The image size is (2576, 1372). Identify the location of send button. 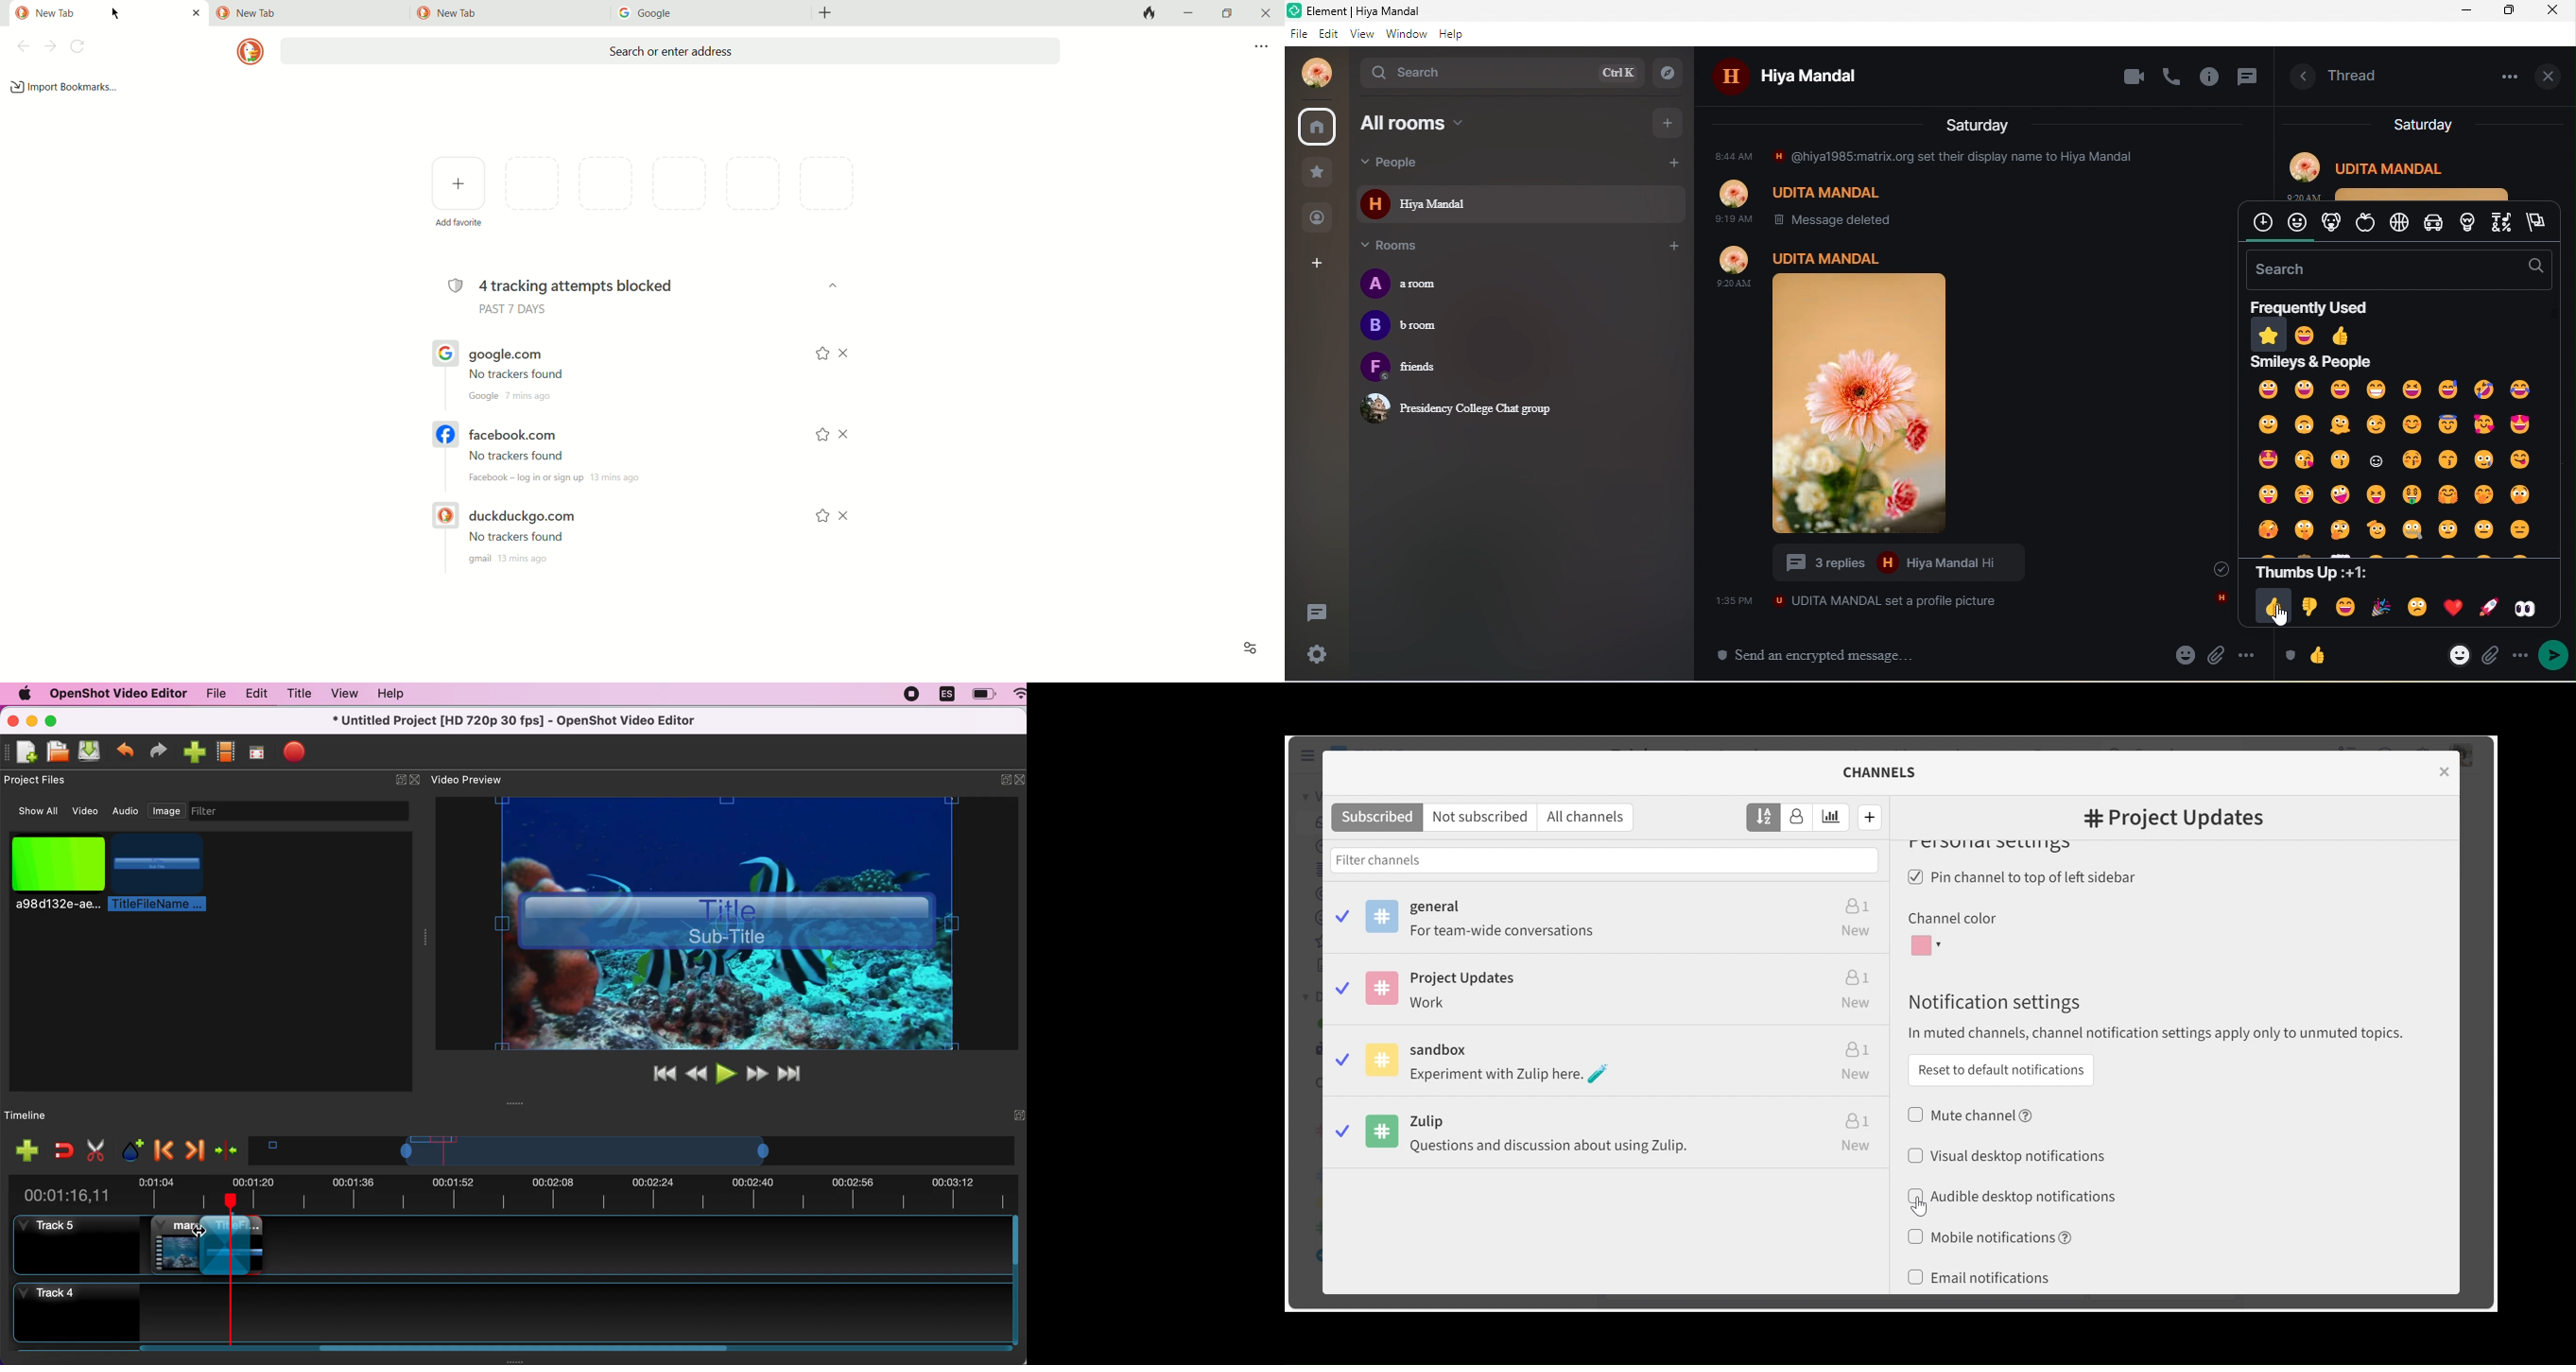
(2554, 656).